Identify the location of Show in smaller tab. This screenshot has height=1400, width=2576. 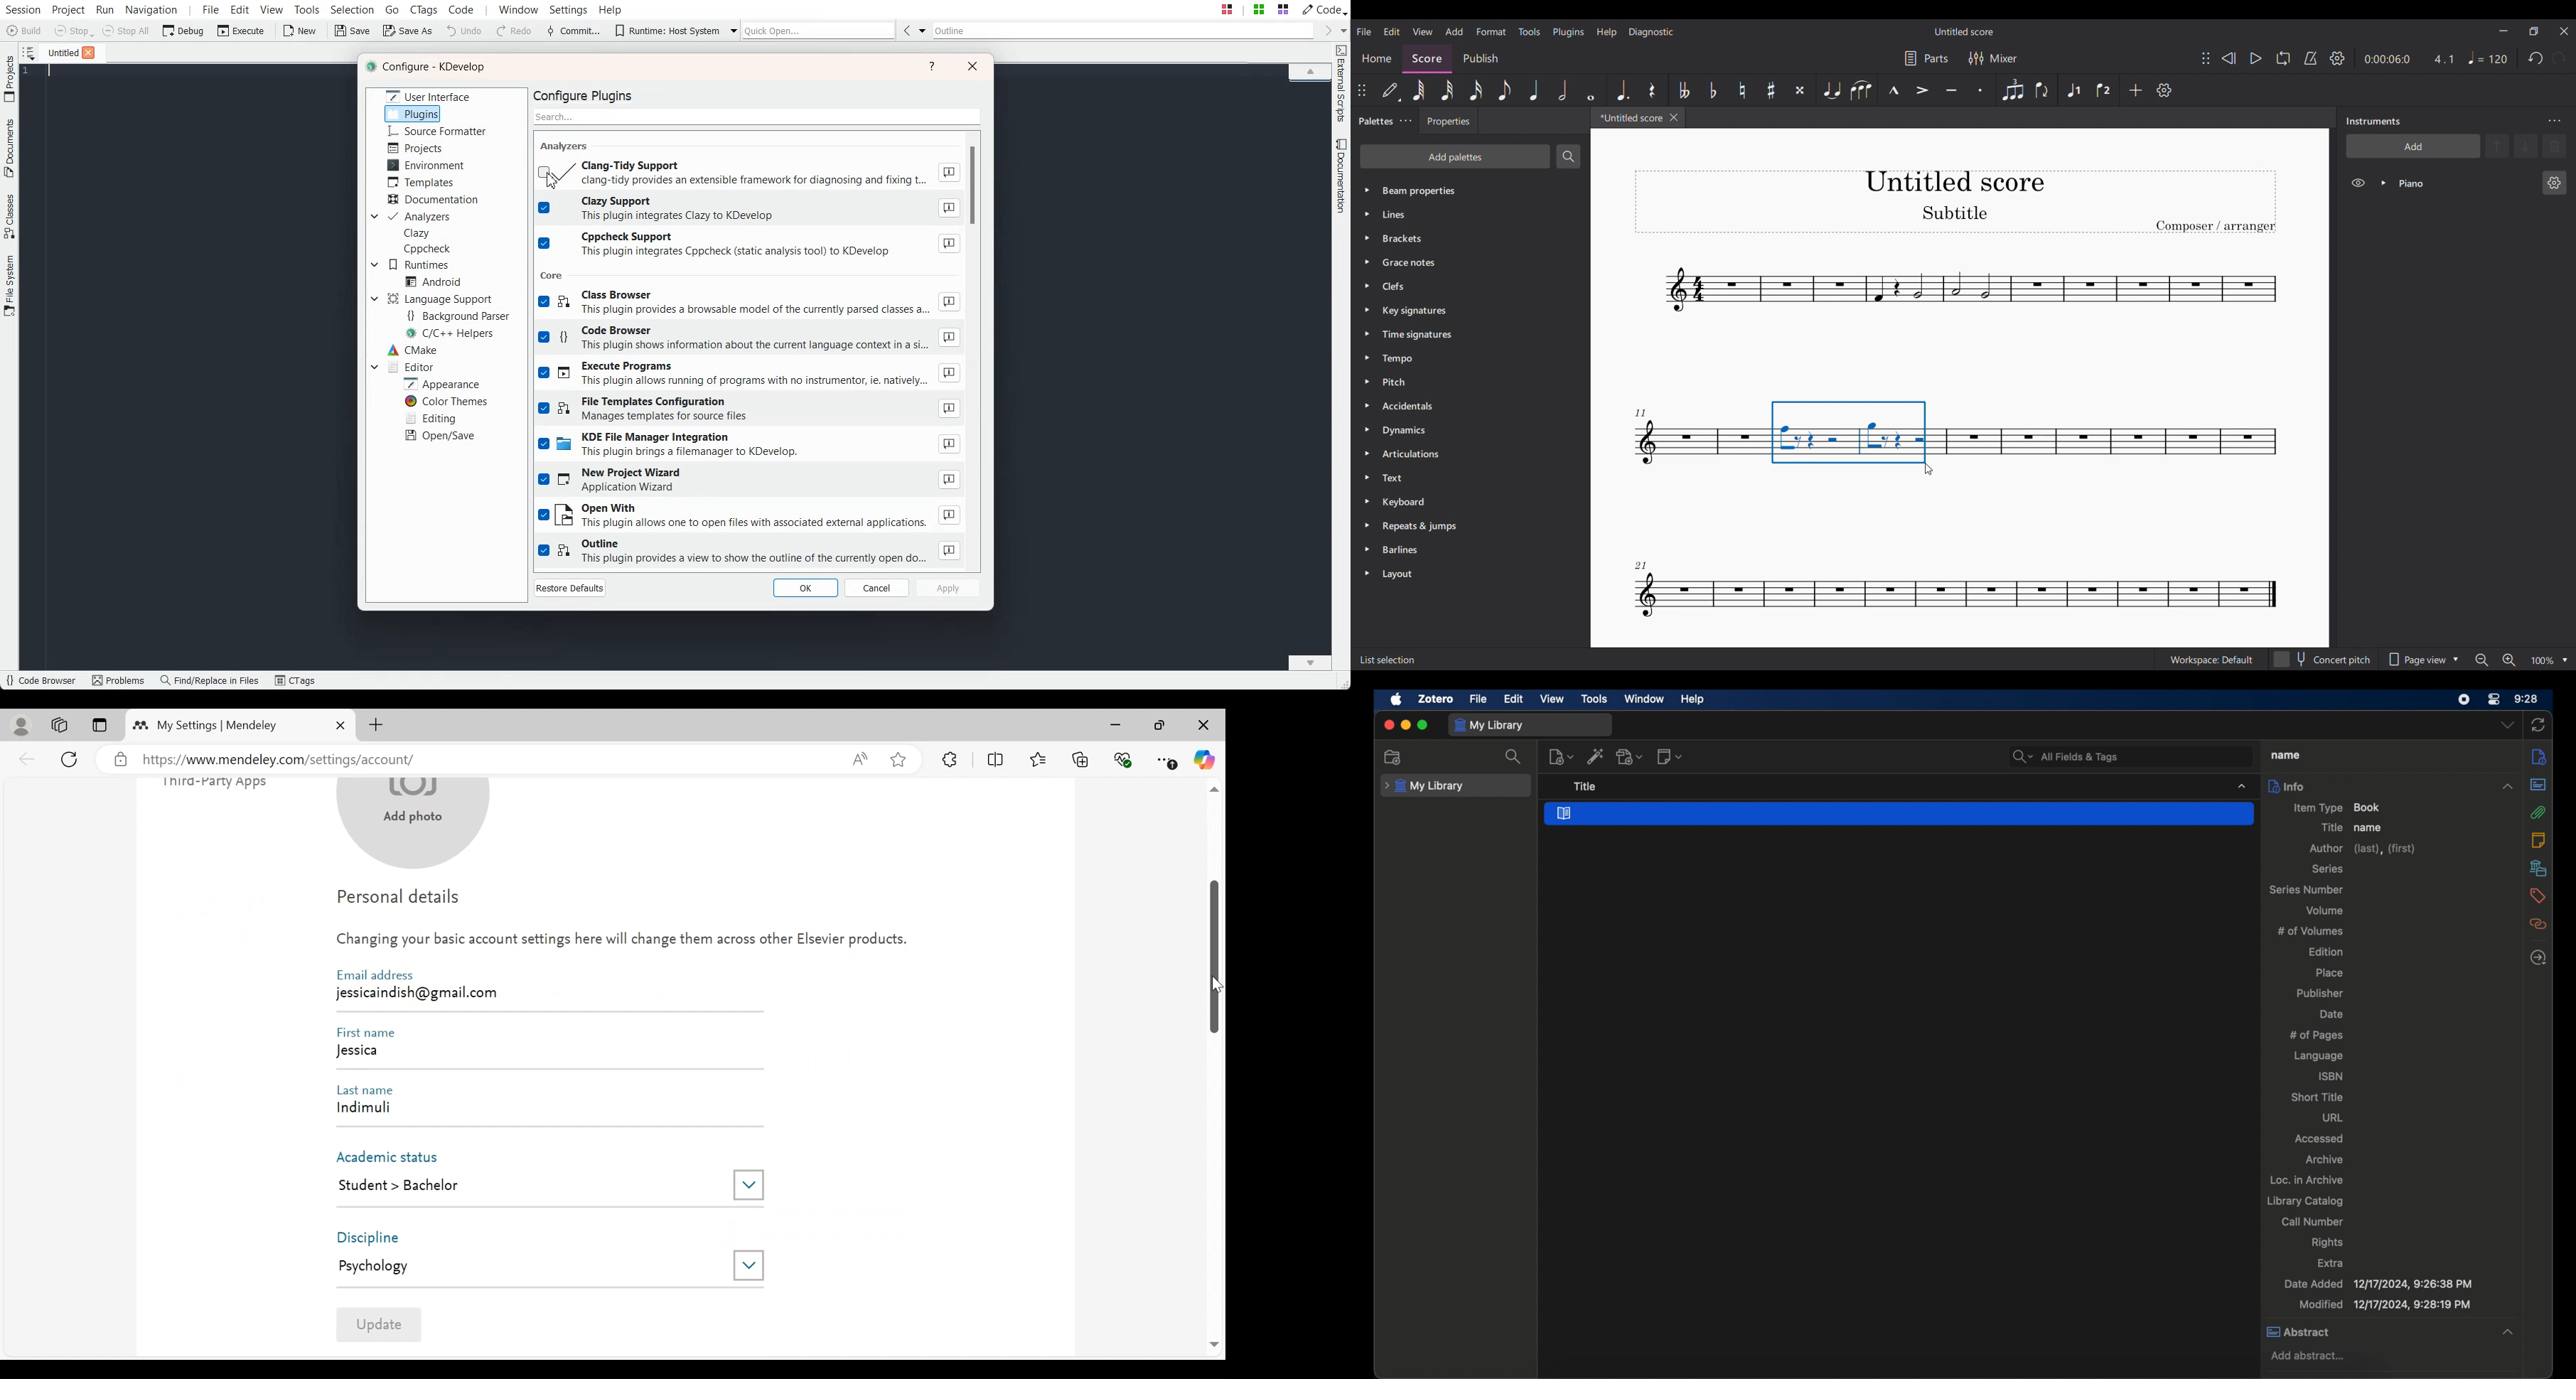
(2534, 31).